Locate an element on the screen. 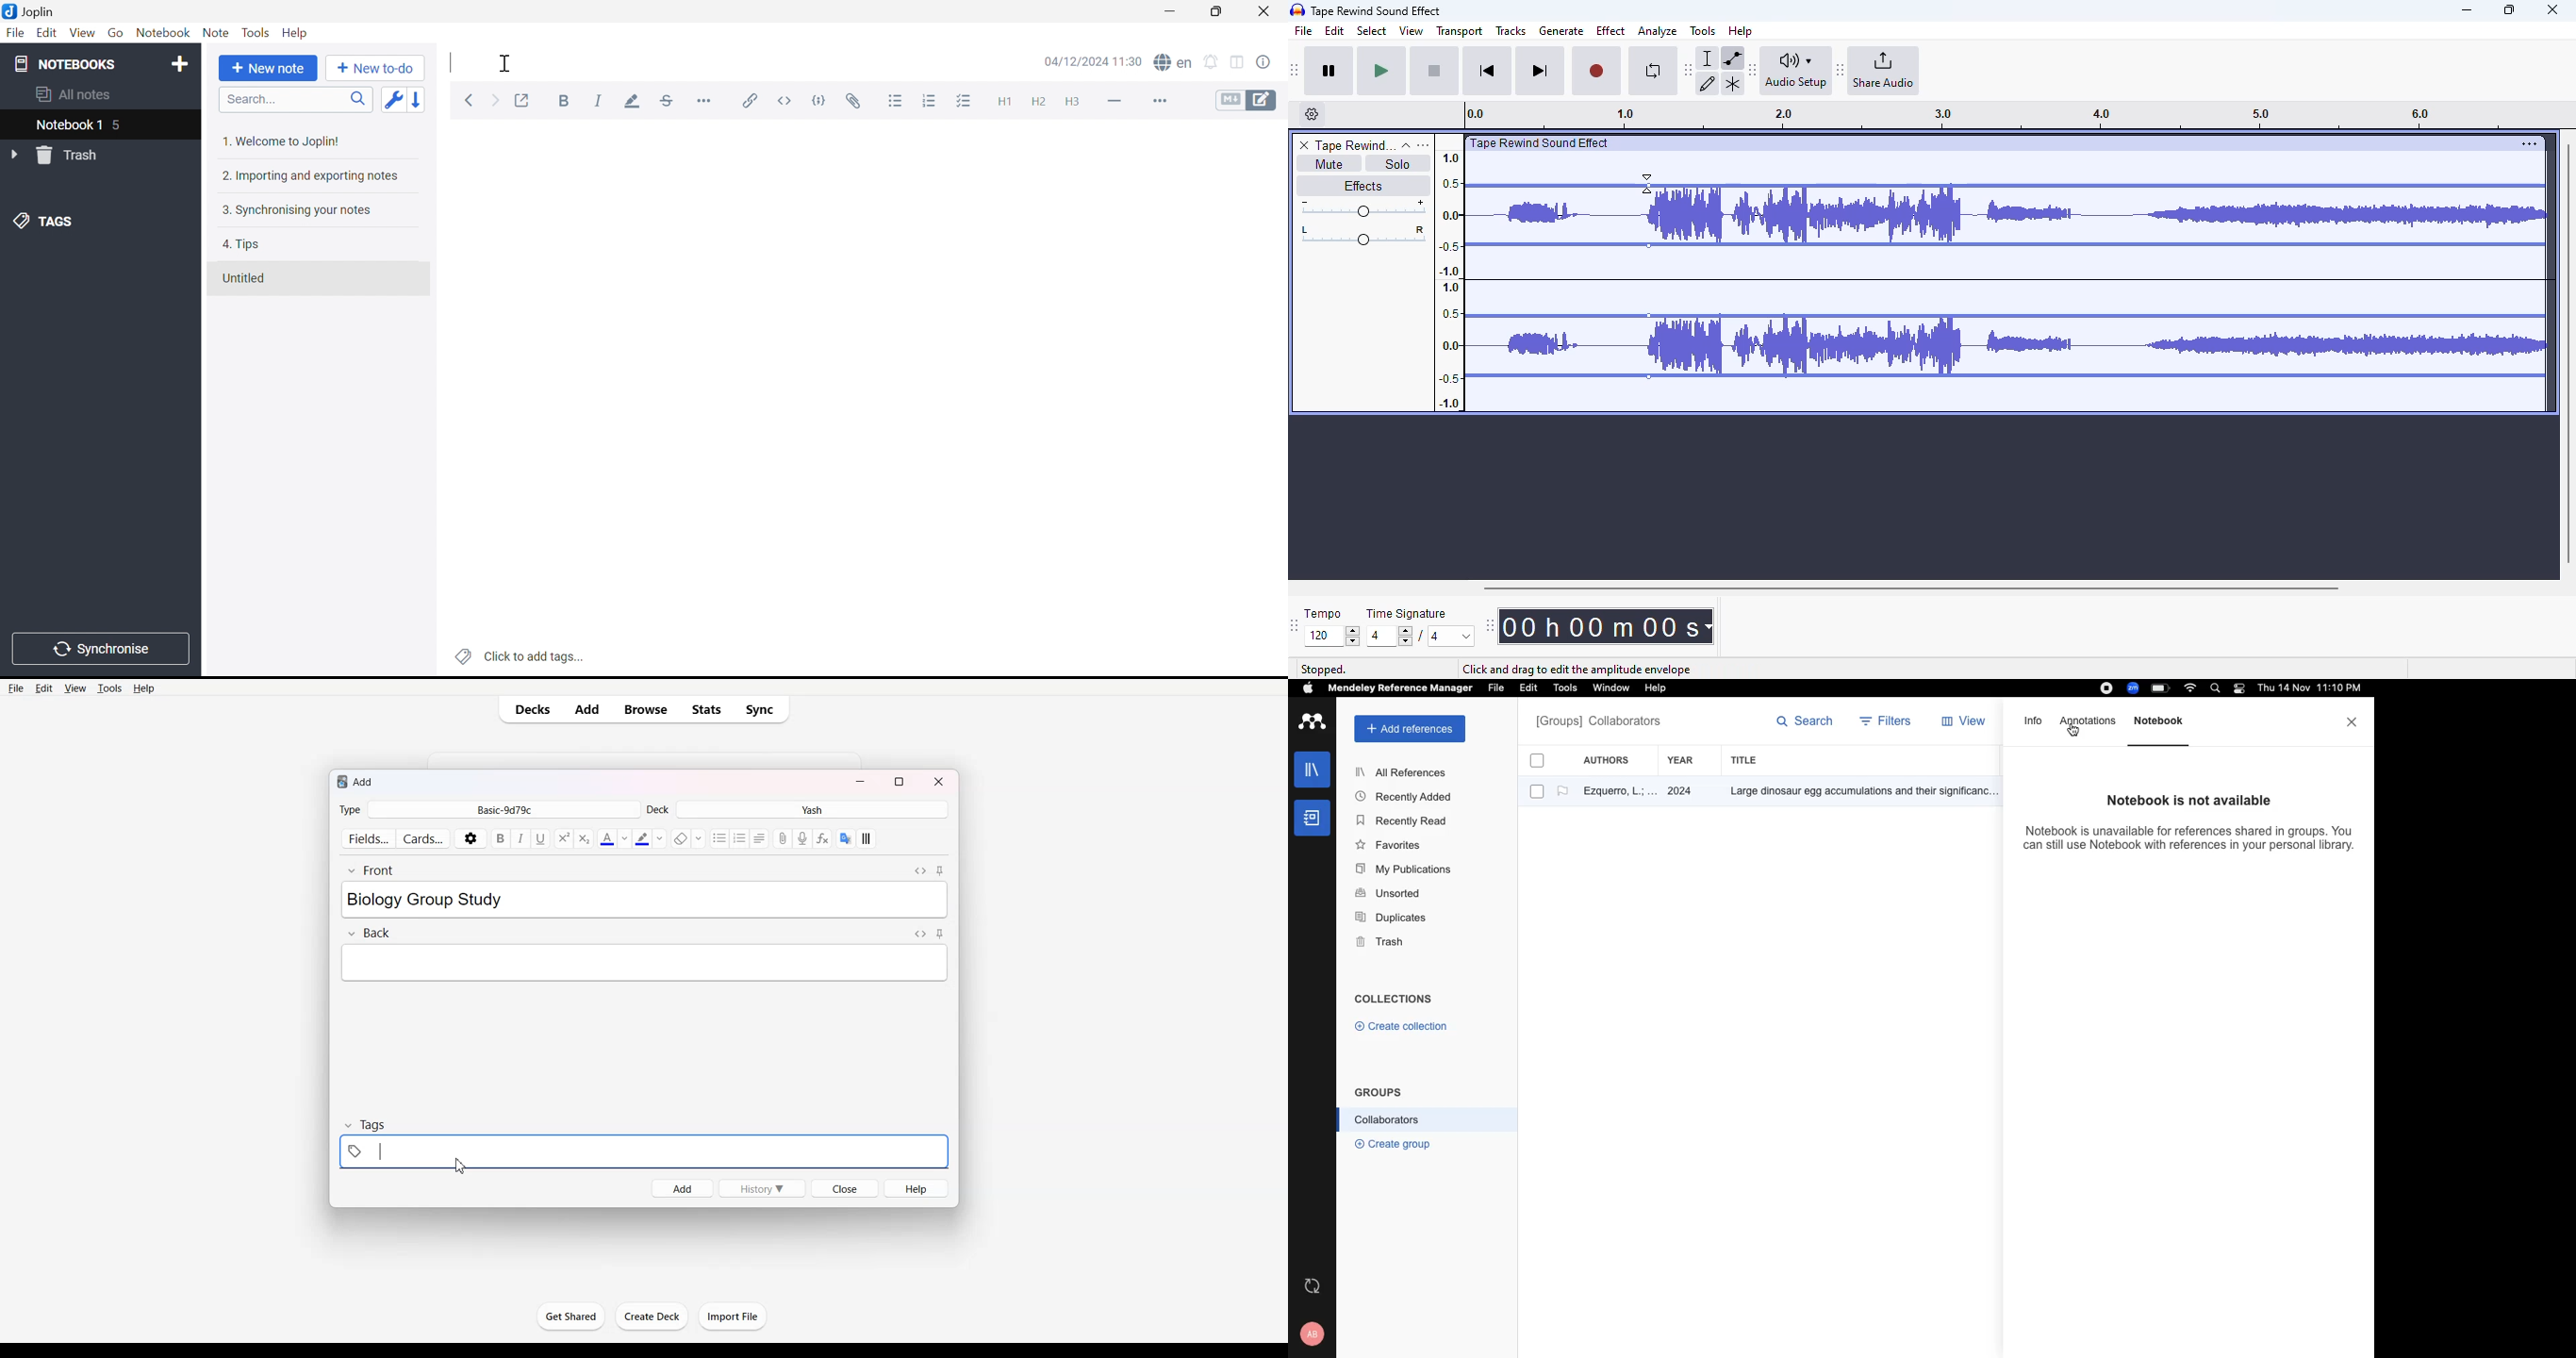 Image resolution: width=2576 pixels, height=1372 pixels. Click to add tags... is located at coordinates (521, 656).